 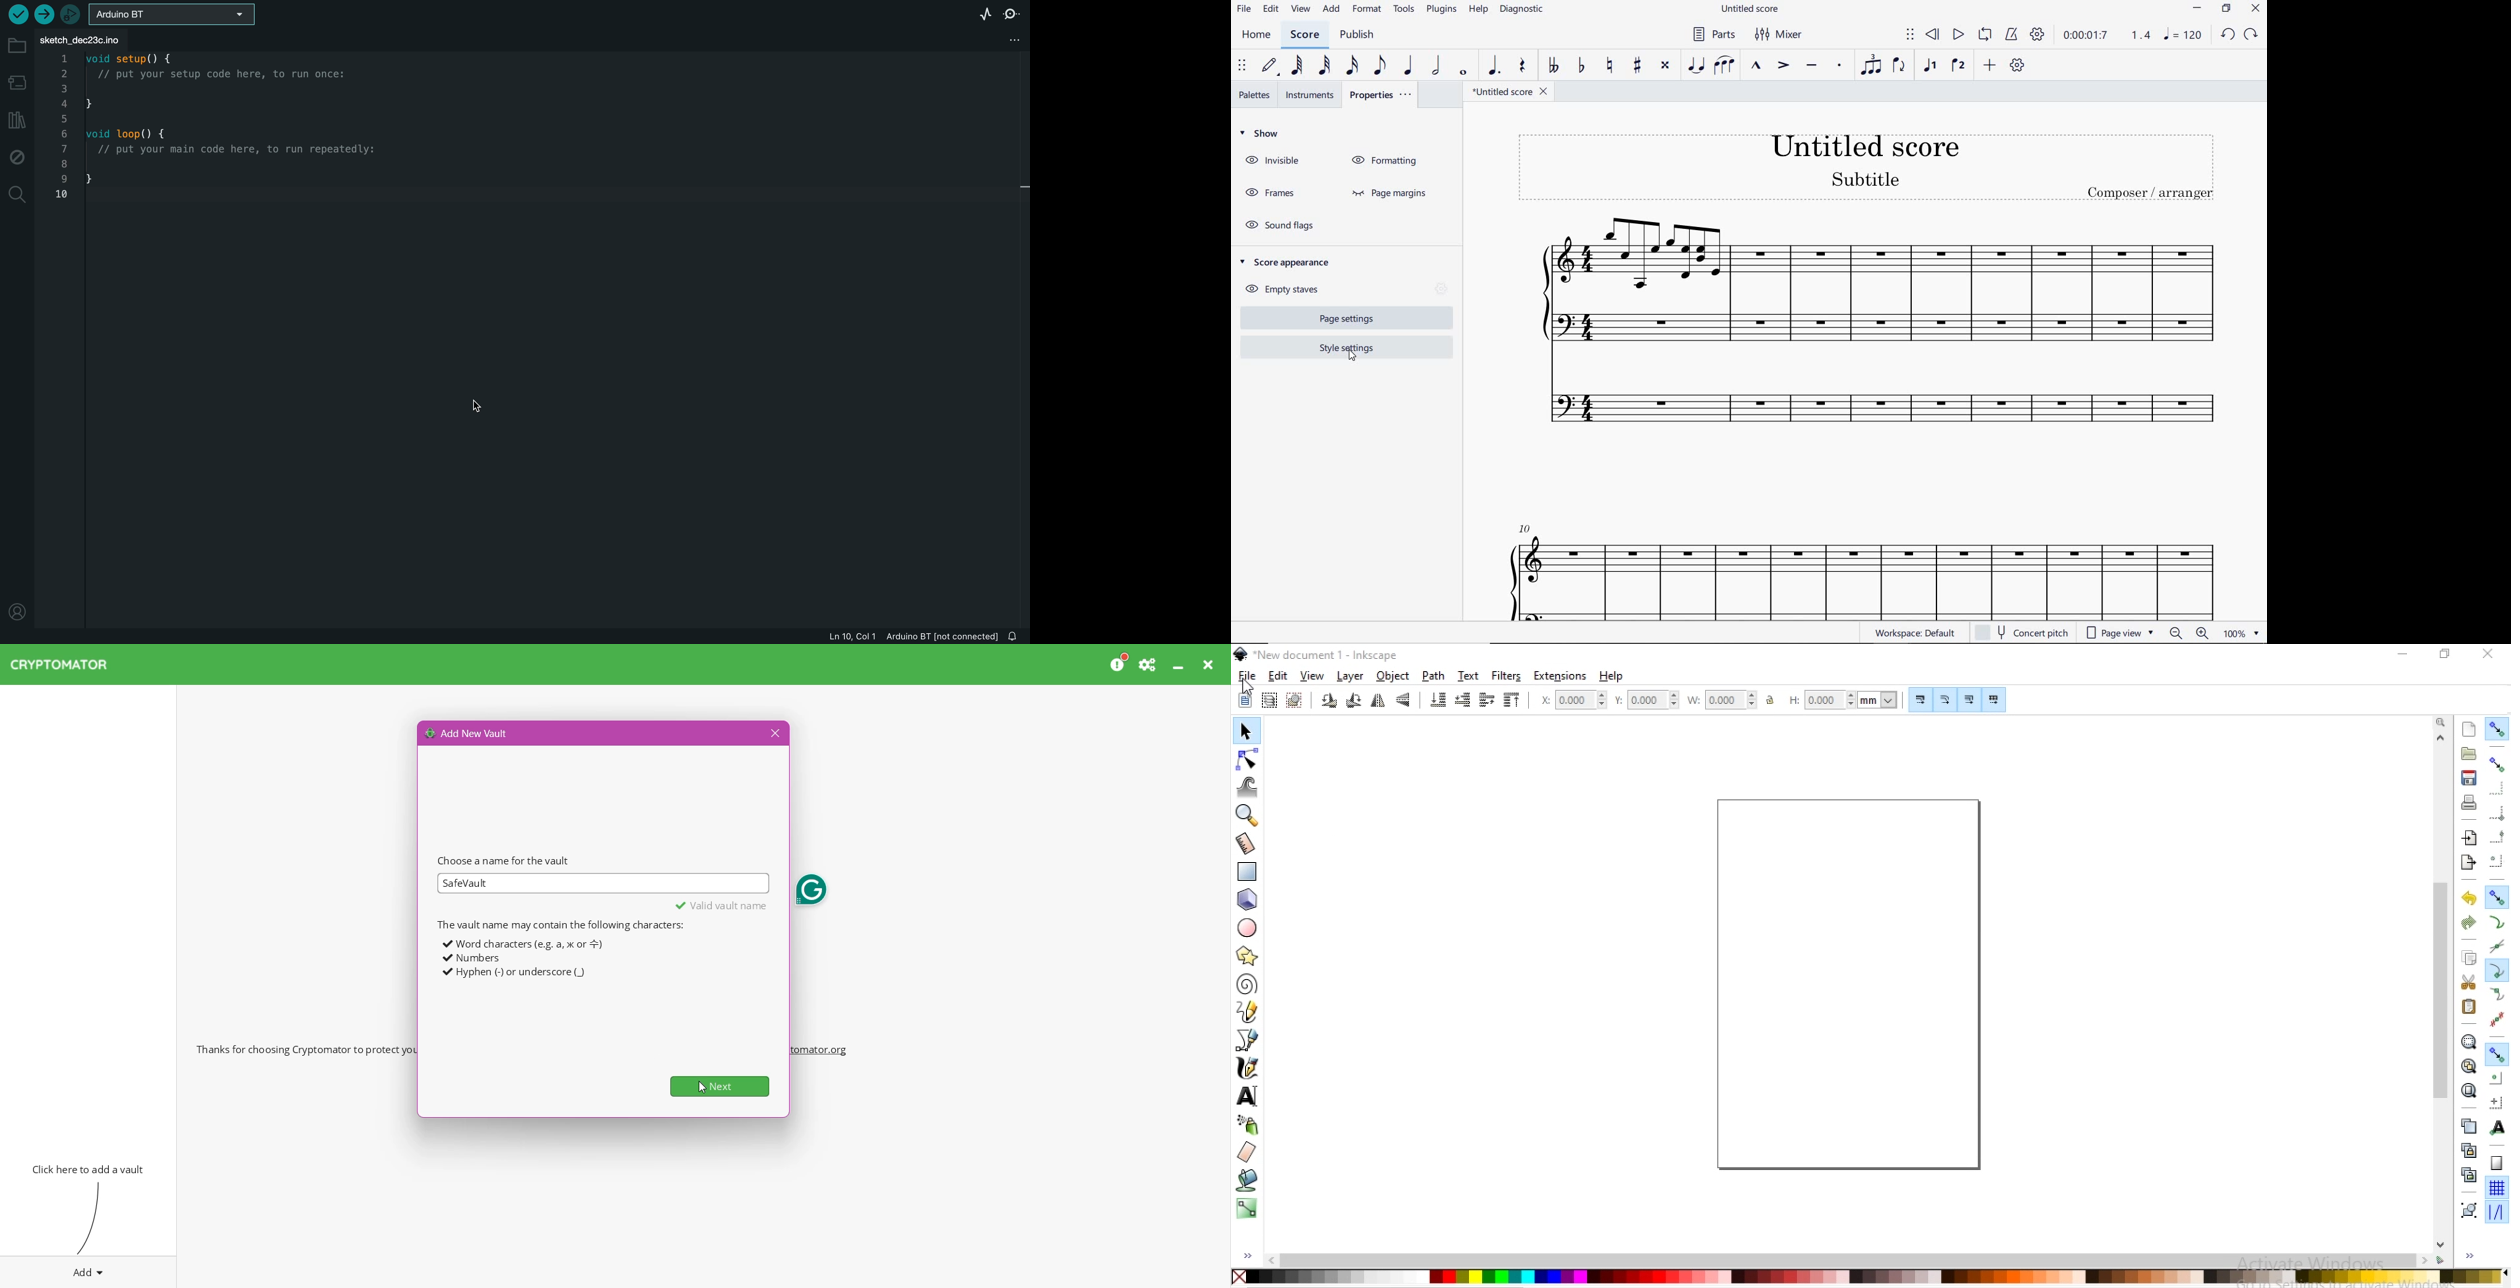 I want to click on CUSTOMIZE TOOLBAR, so click(x=2017, y=65).